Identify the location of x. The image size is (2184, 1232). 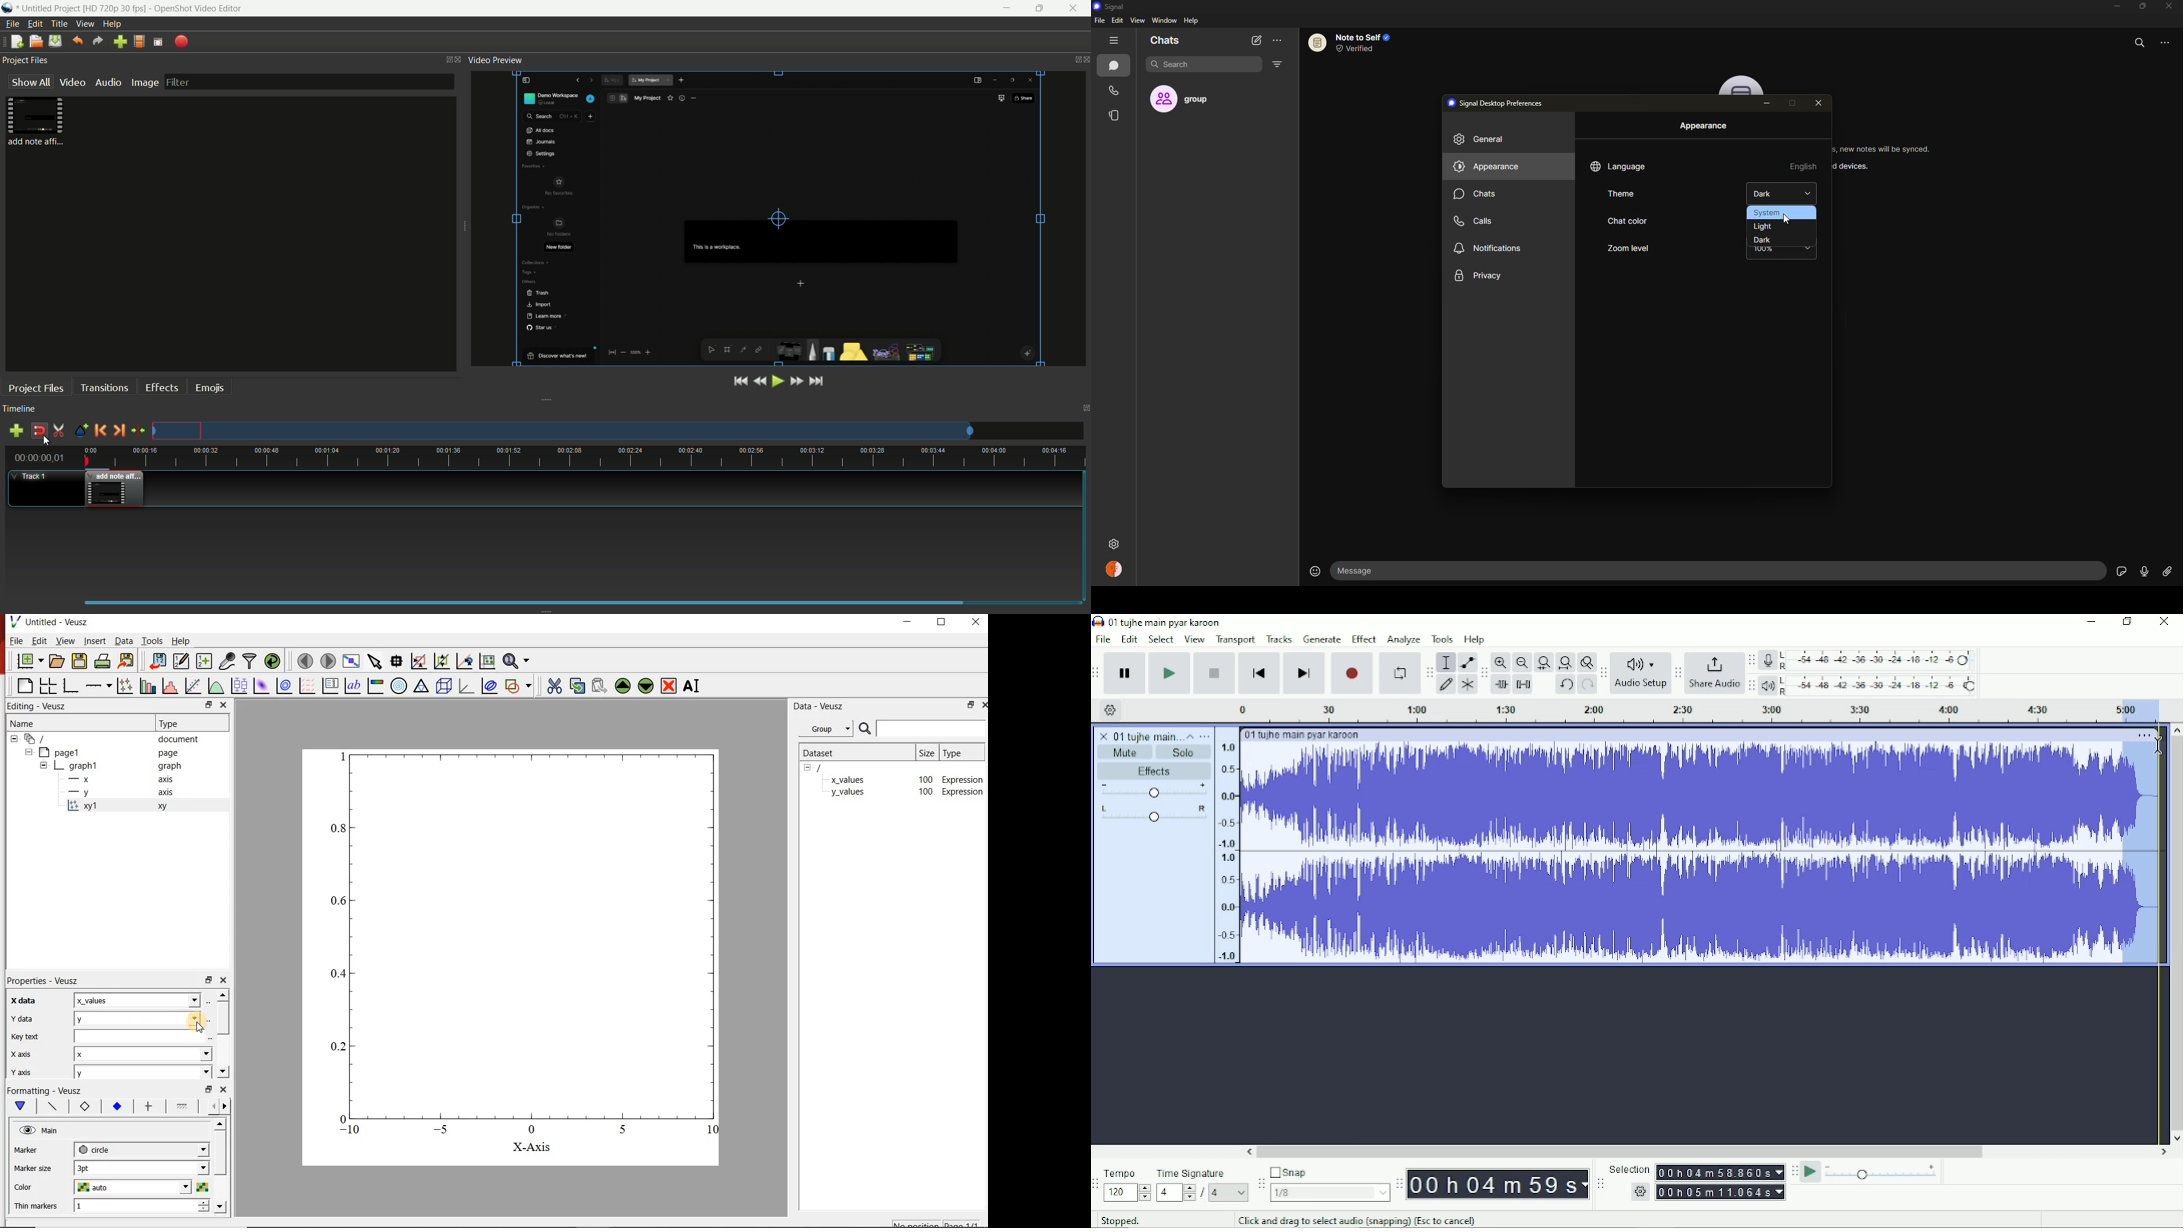
(142, 1055).